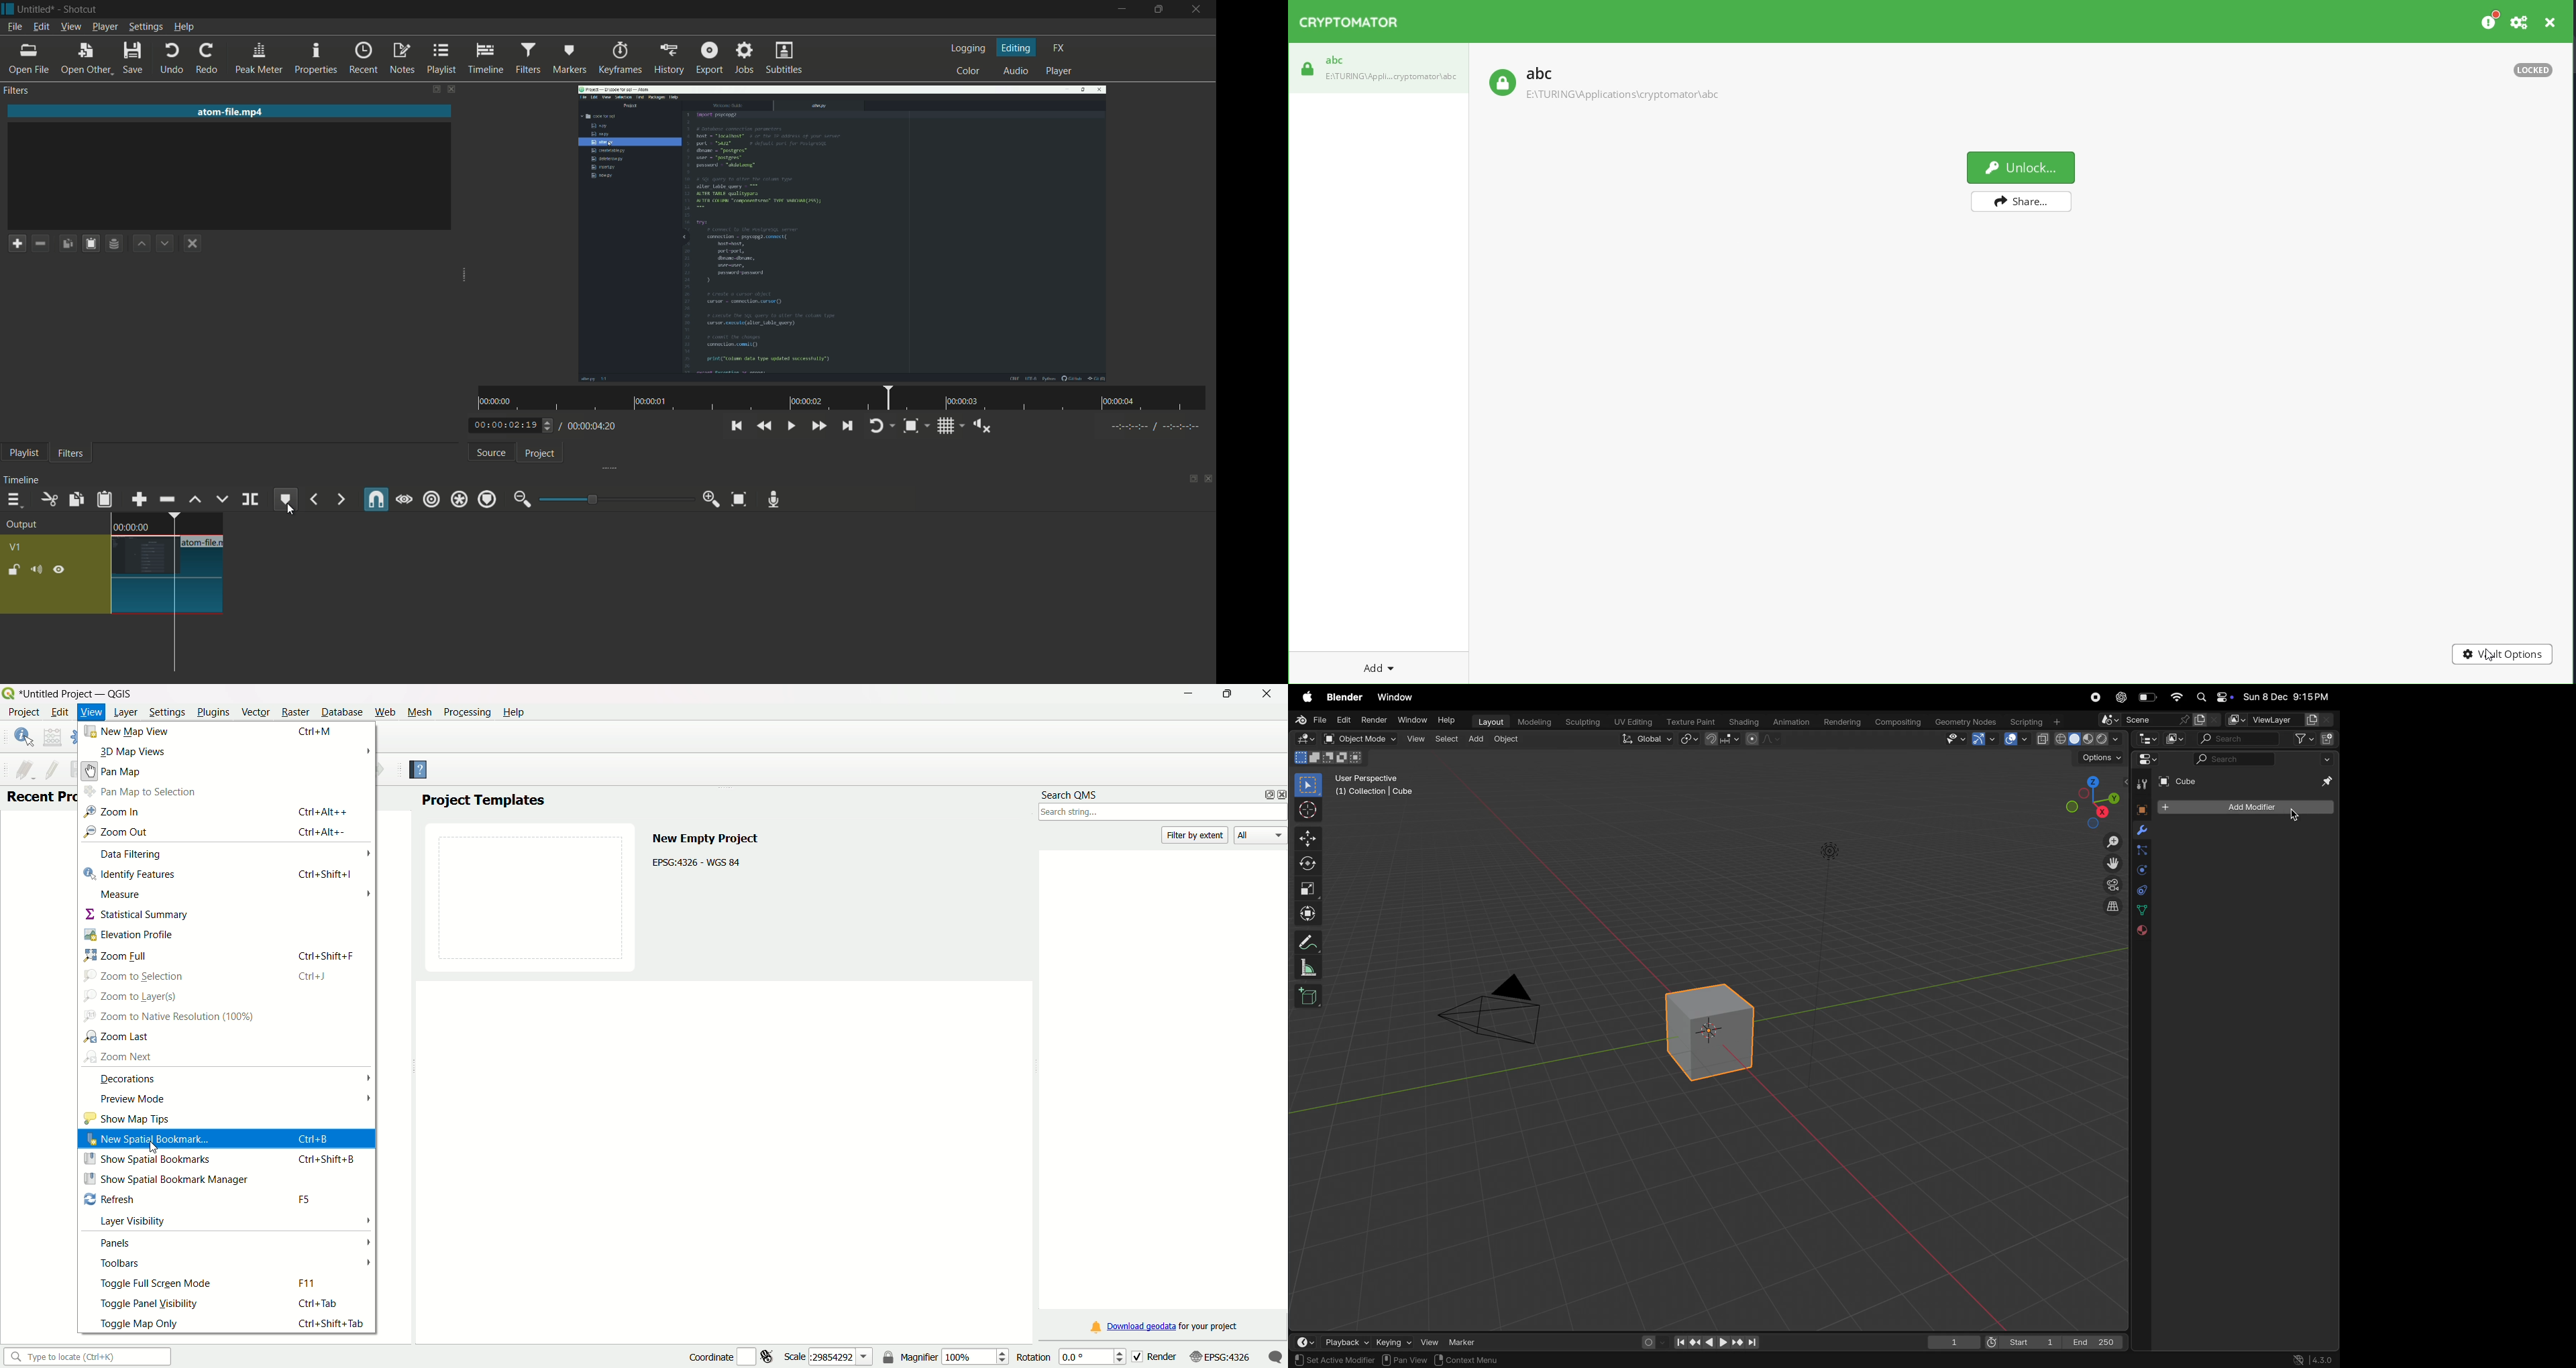 The height and width of the screenshot is (1372, 2576). I want to click on save filter set, so click(114, 243).